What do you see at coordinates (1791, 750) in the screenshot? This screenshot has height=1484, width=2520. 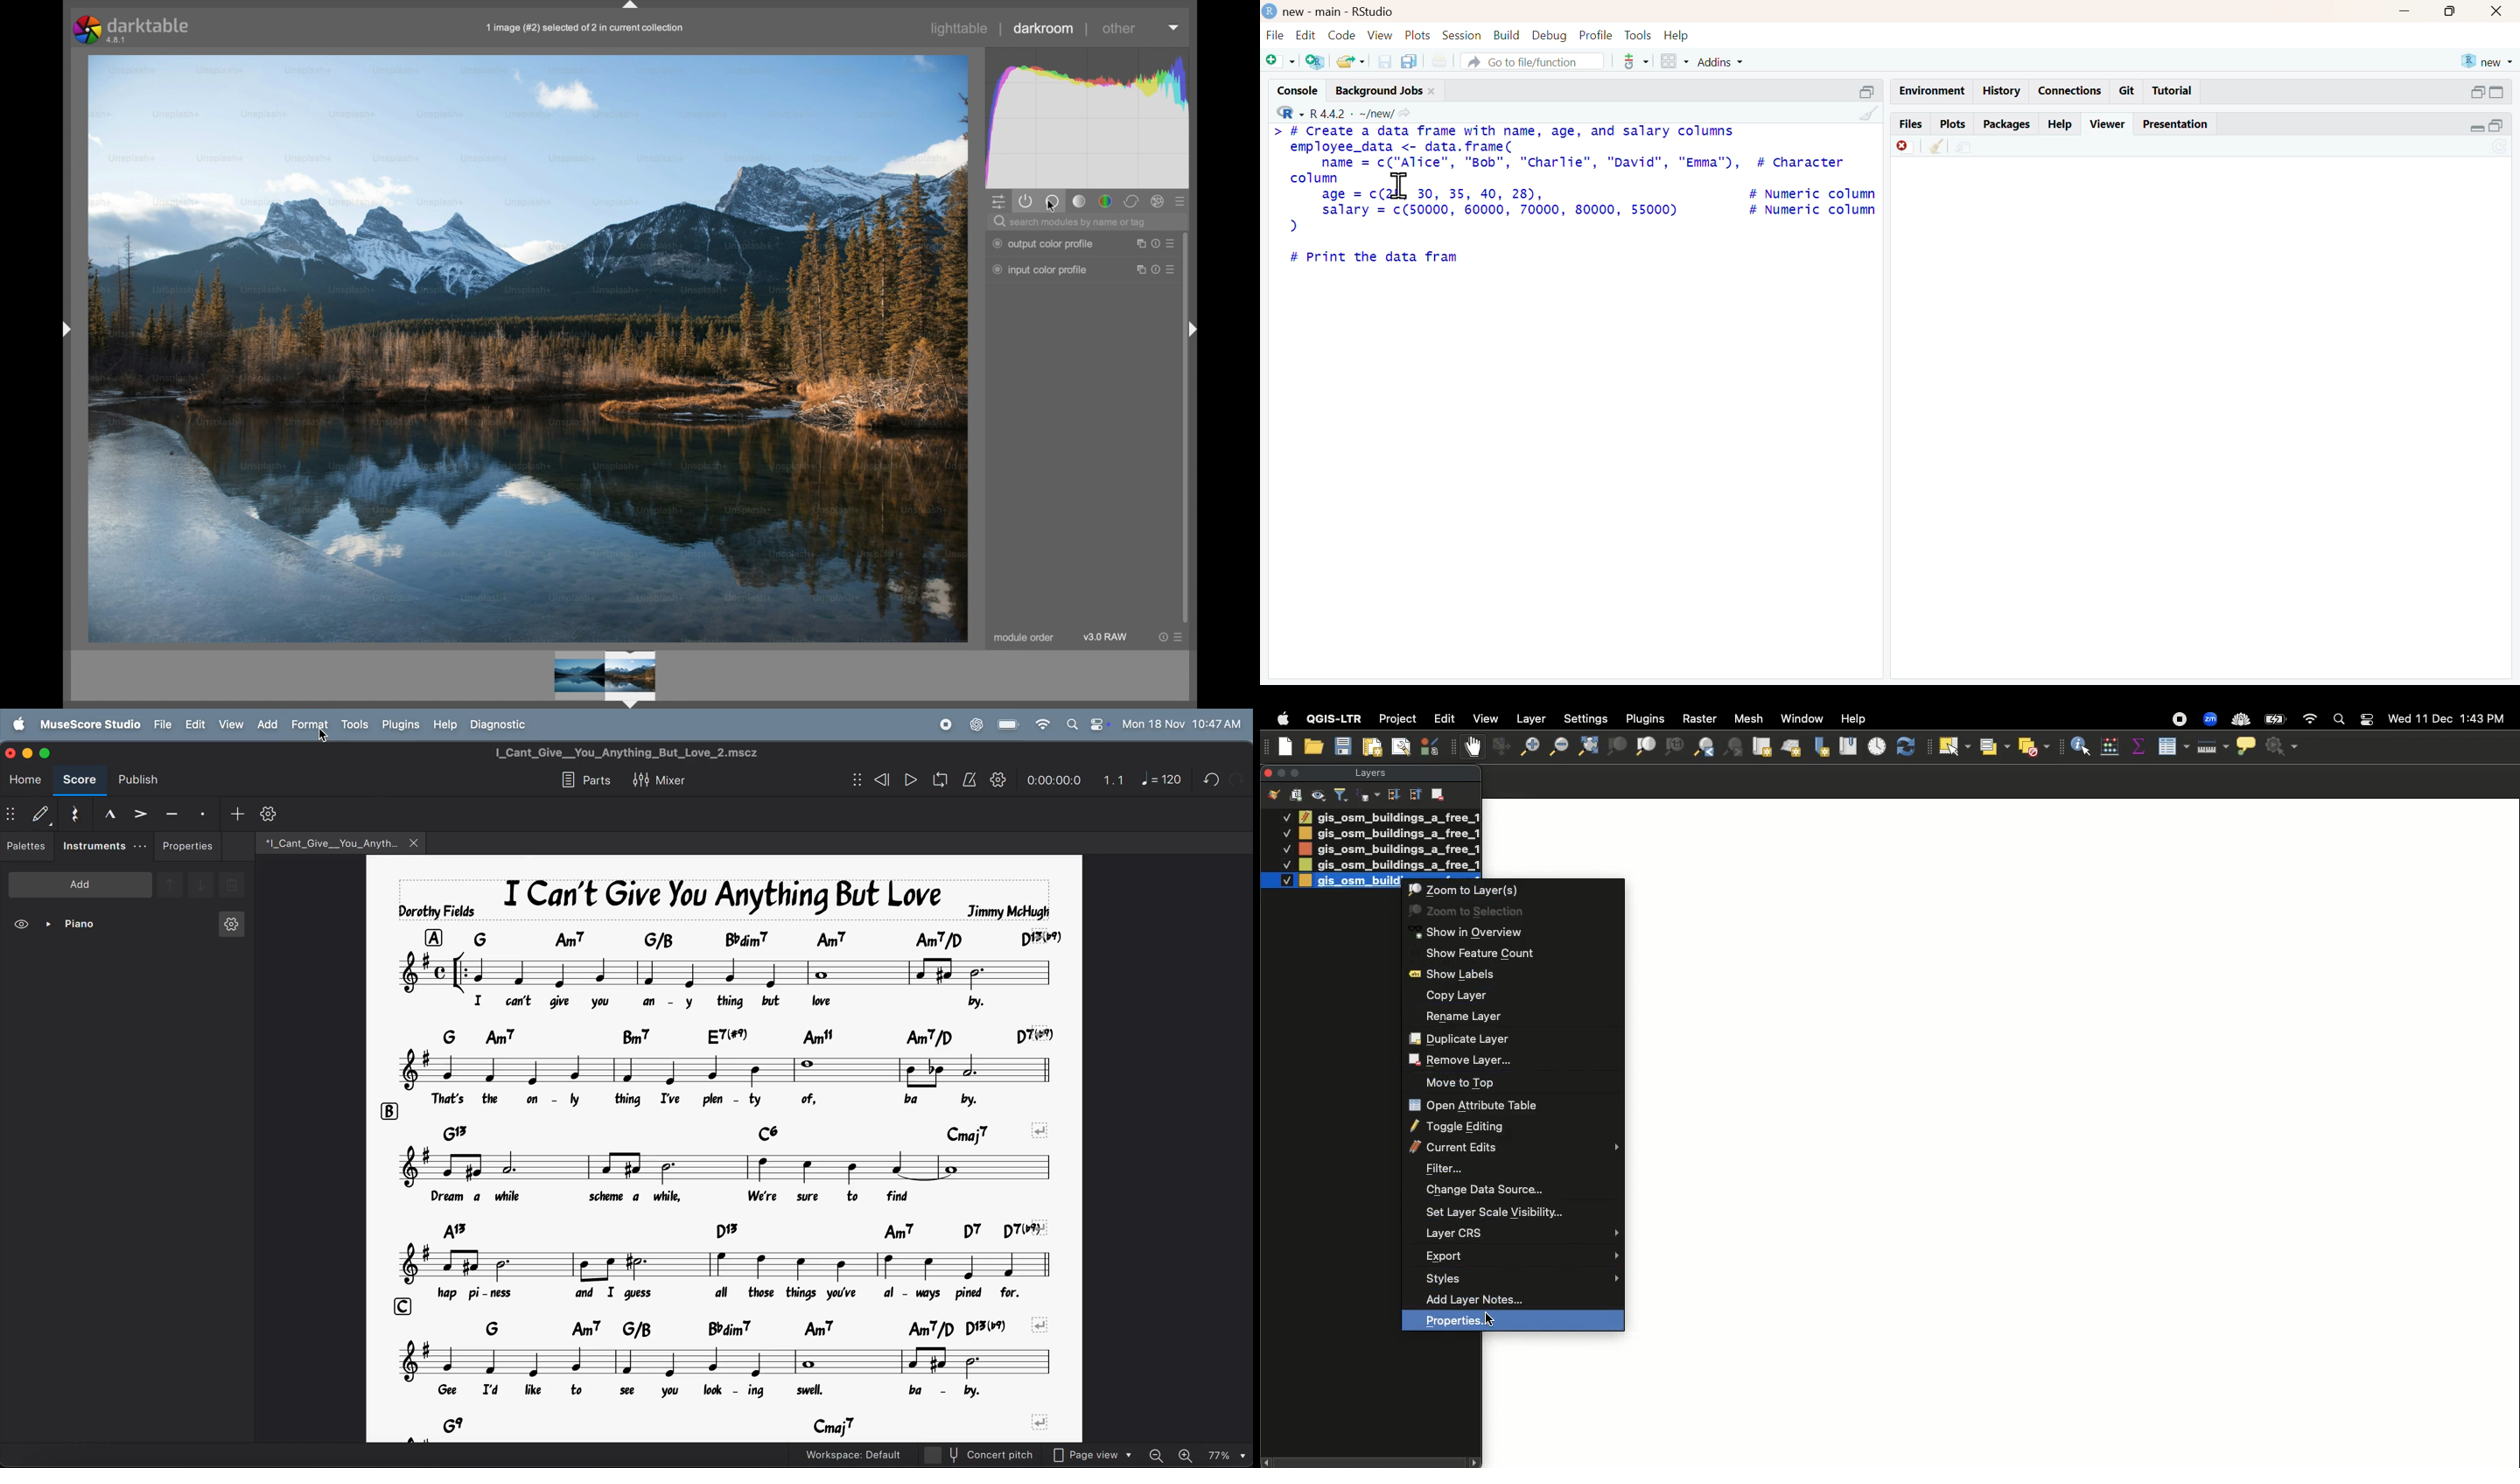 I see `New 3D map view` at bounding box center [1791, 750].